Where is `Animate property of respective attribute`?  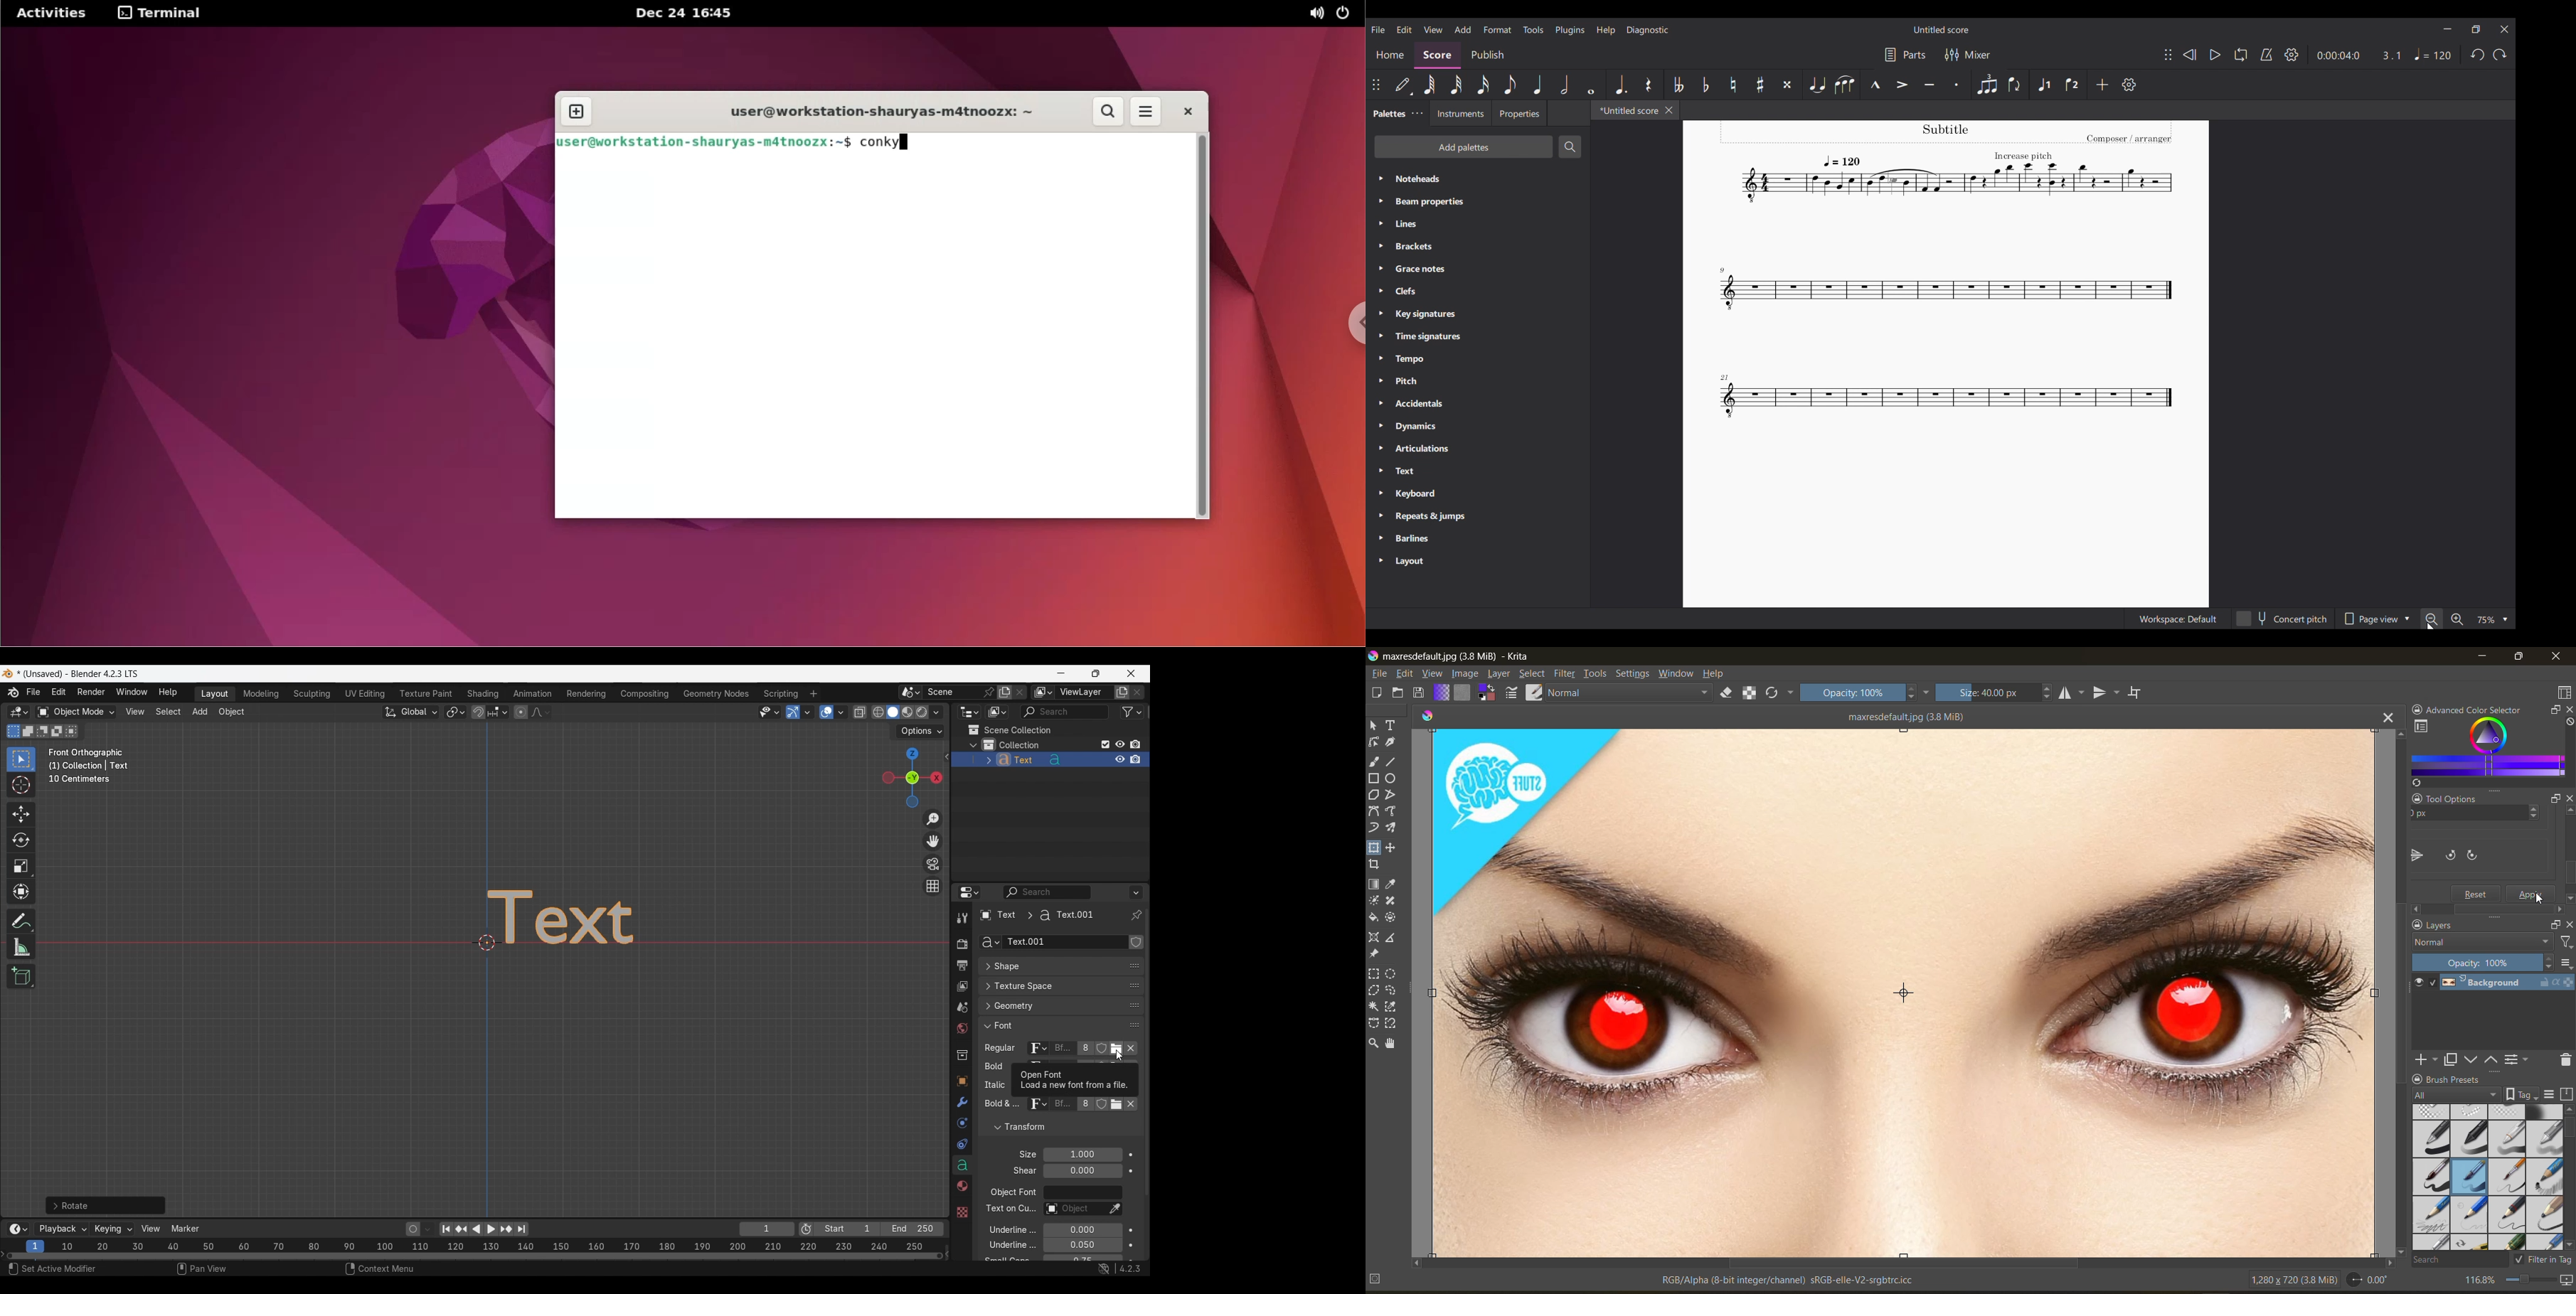 Animate property of respective attribute is located at coordinates (1132, 1206).